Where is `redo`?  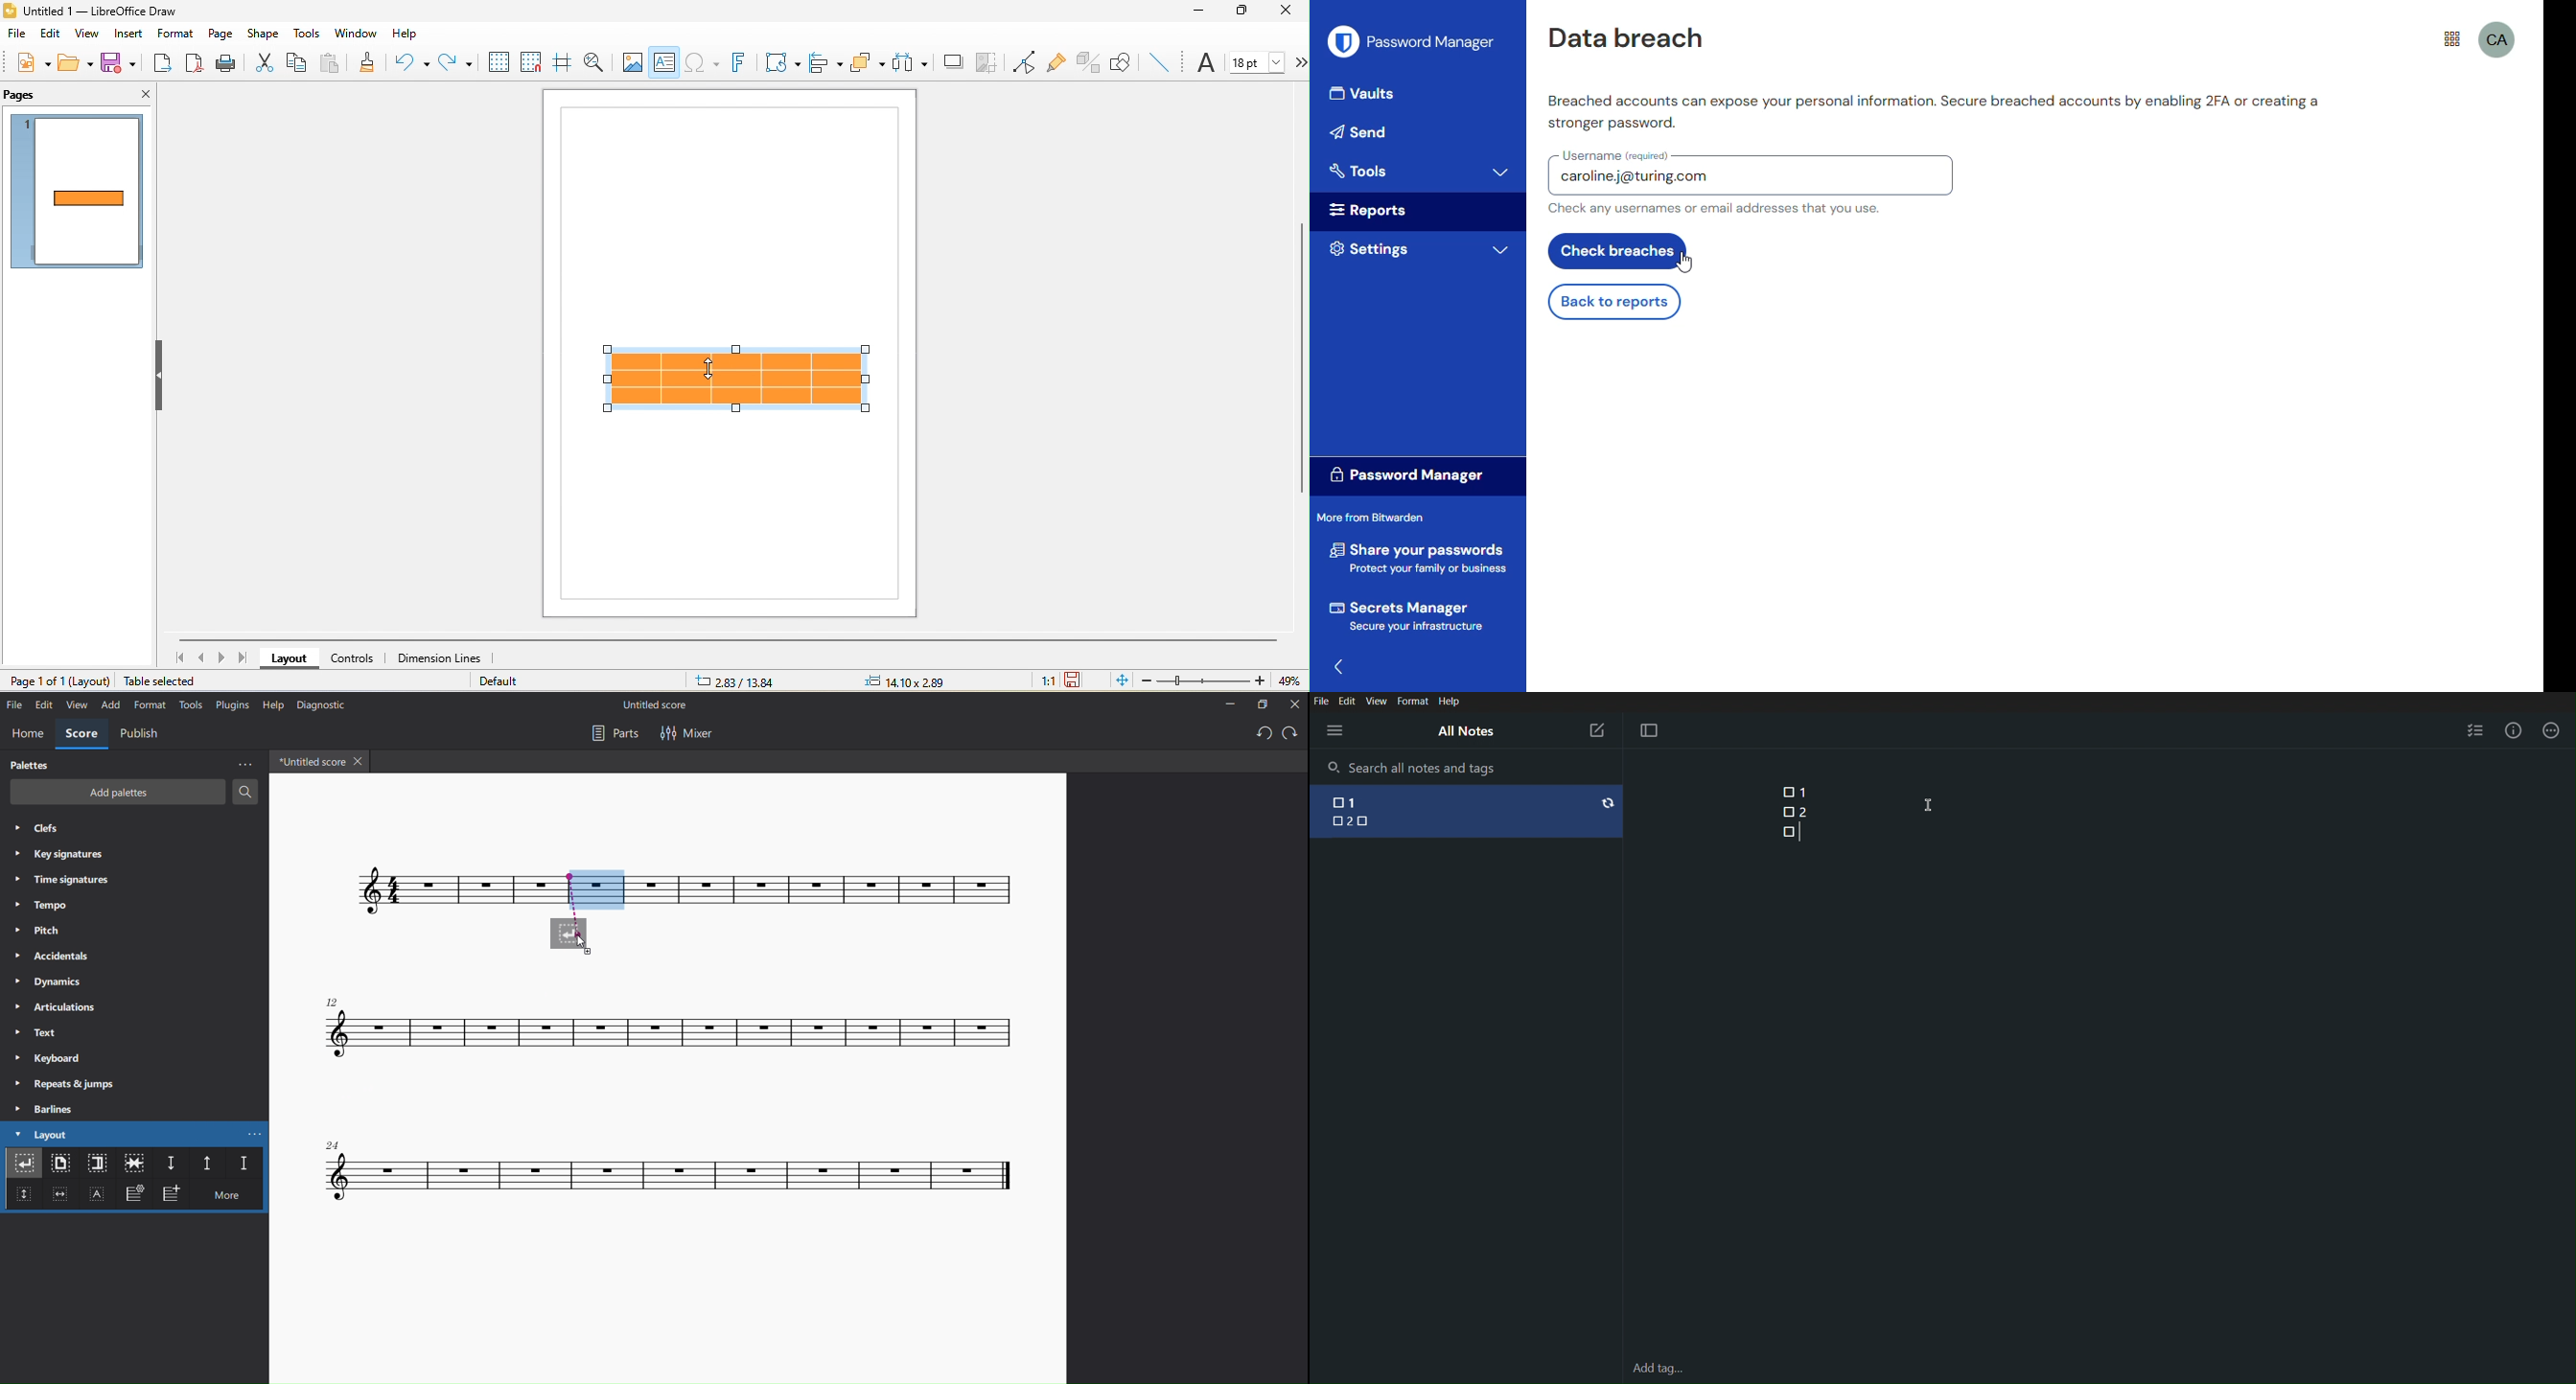 redo is located at coordinates (453, 60).